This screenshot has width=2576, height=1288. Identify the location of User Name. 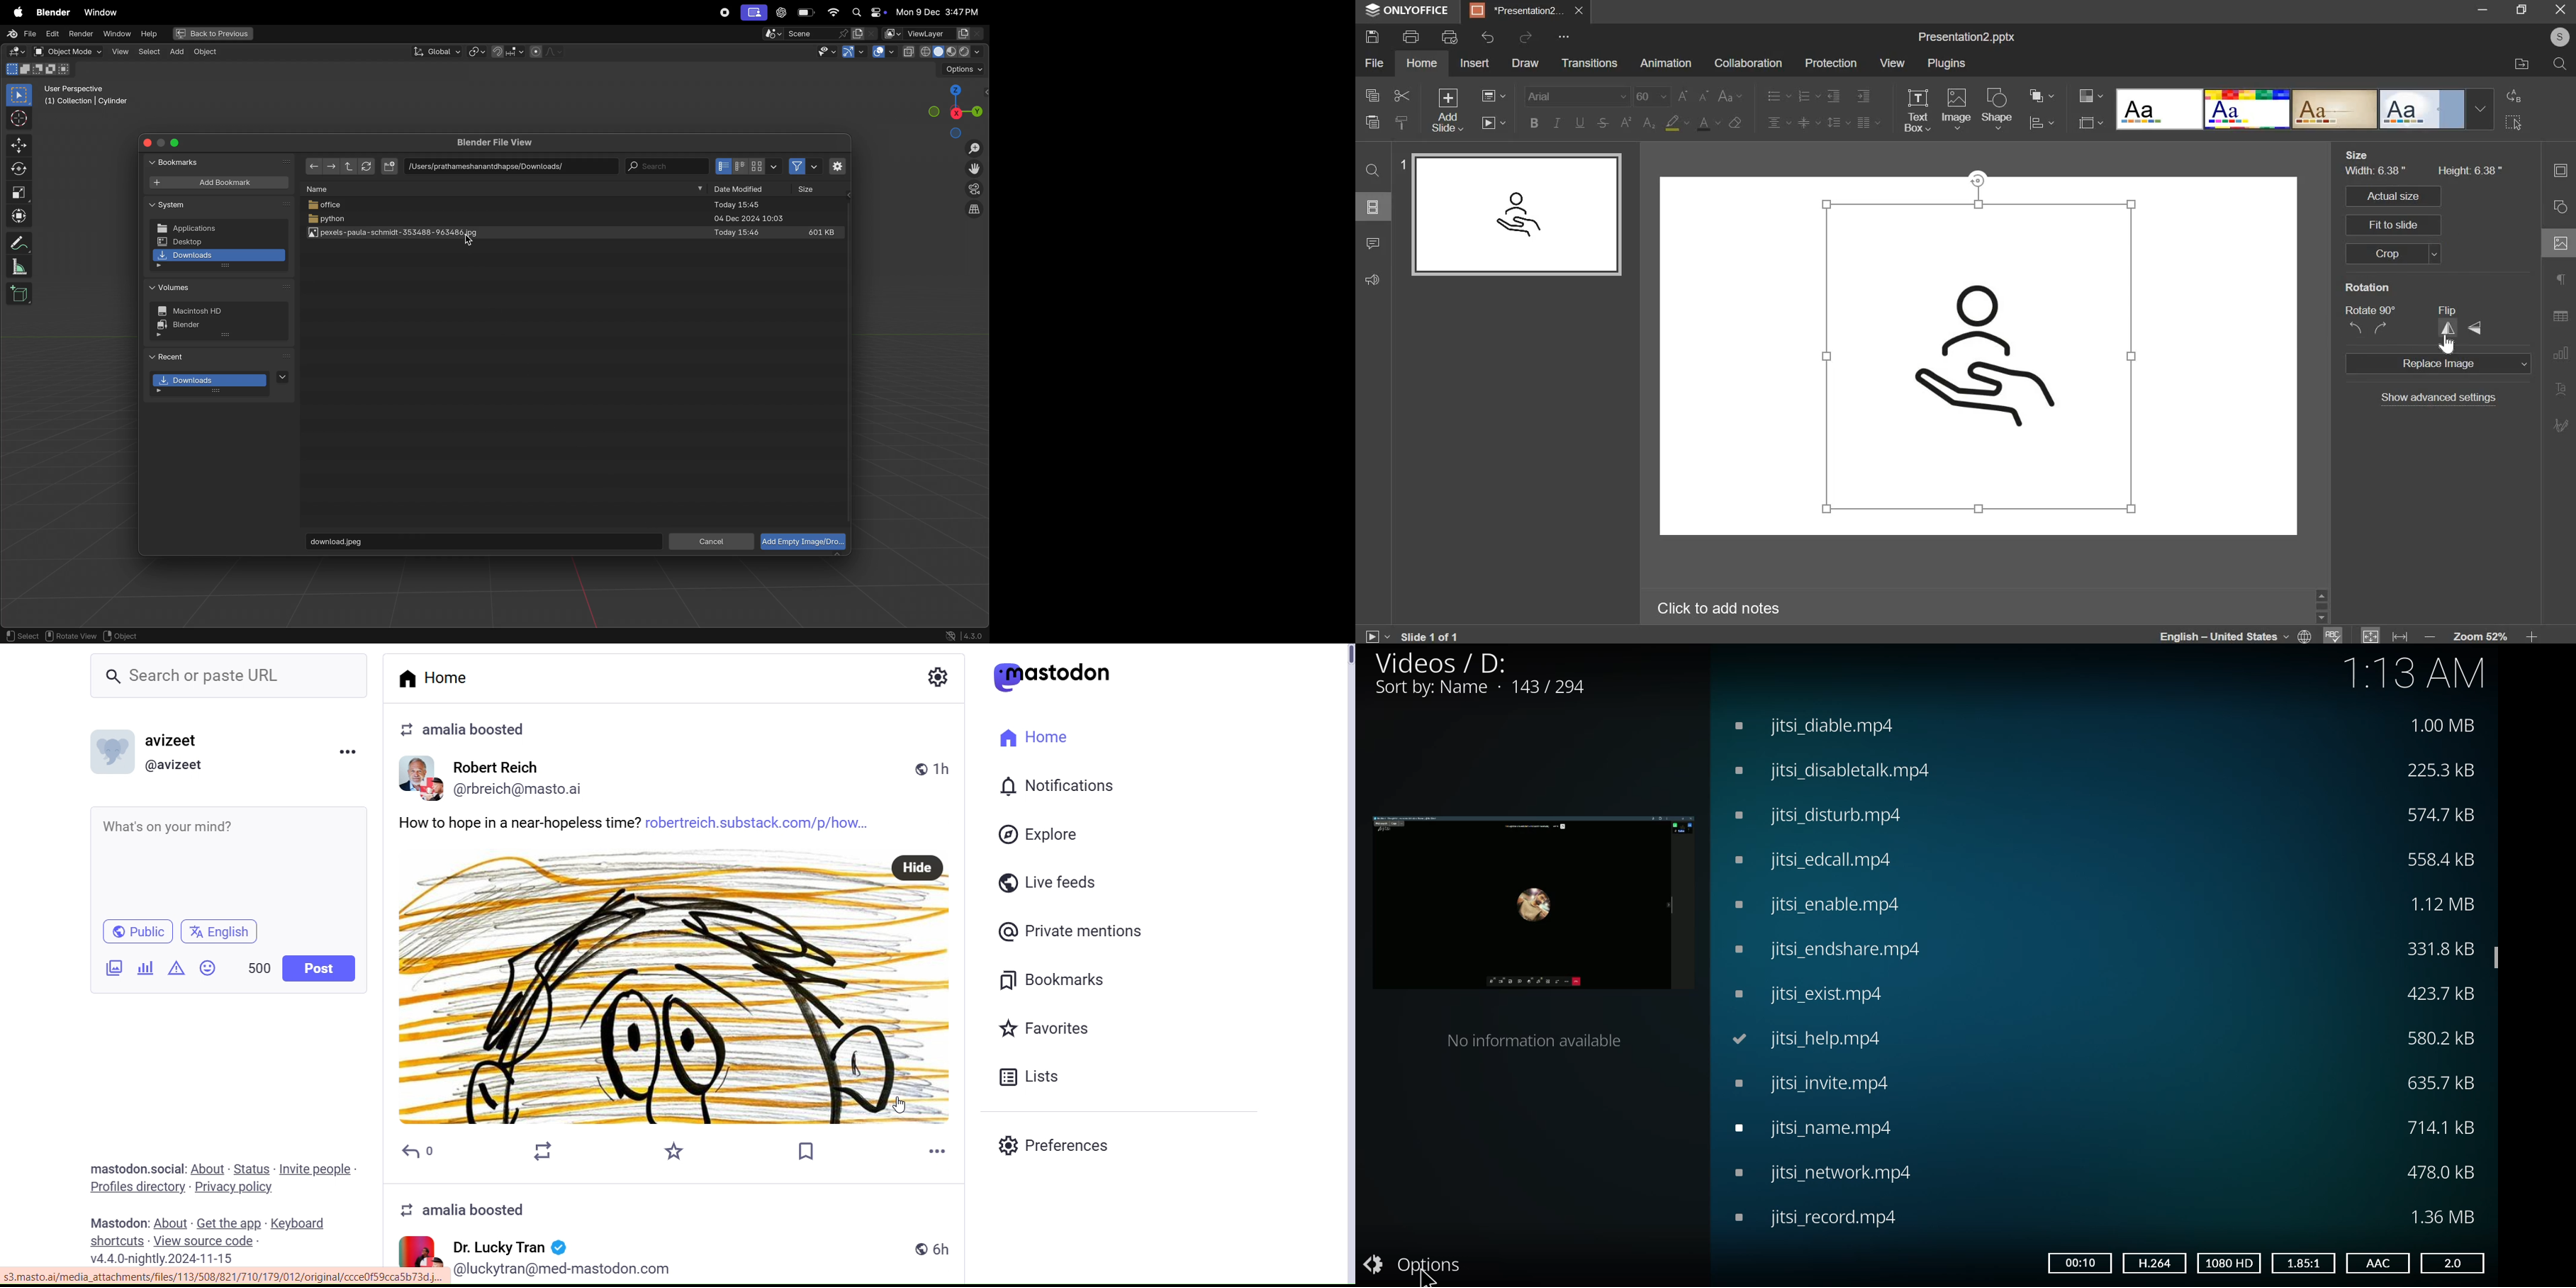
(172, 739).